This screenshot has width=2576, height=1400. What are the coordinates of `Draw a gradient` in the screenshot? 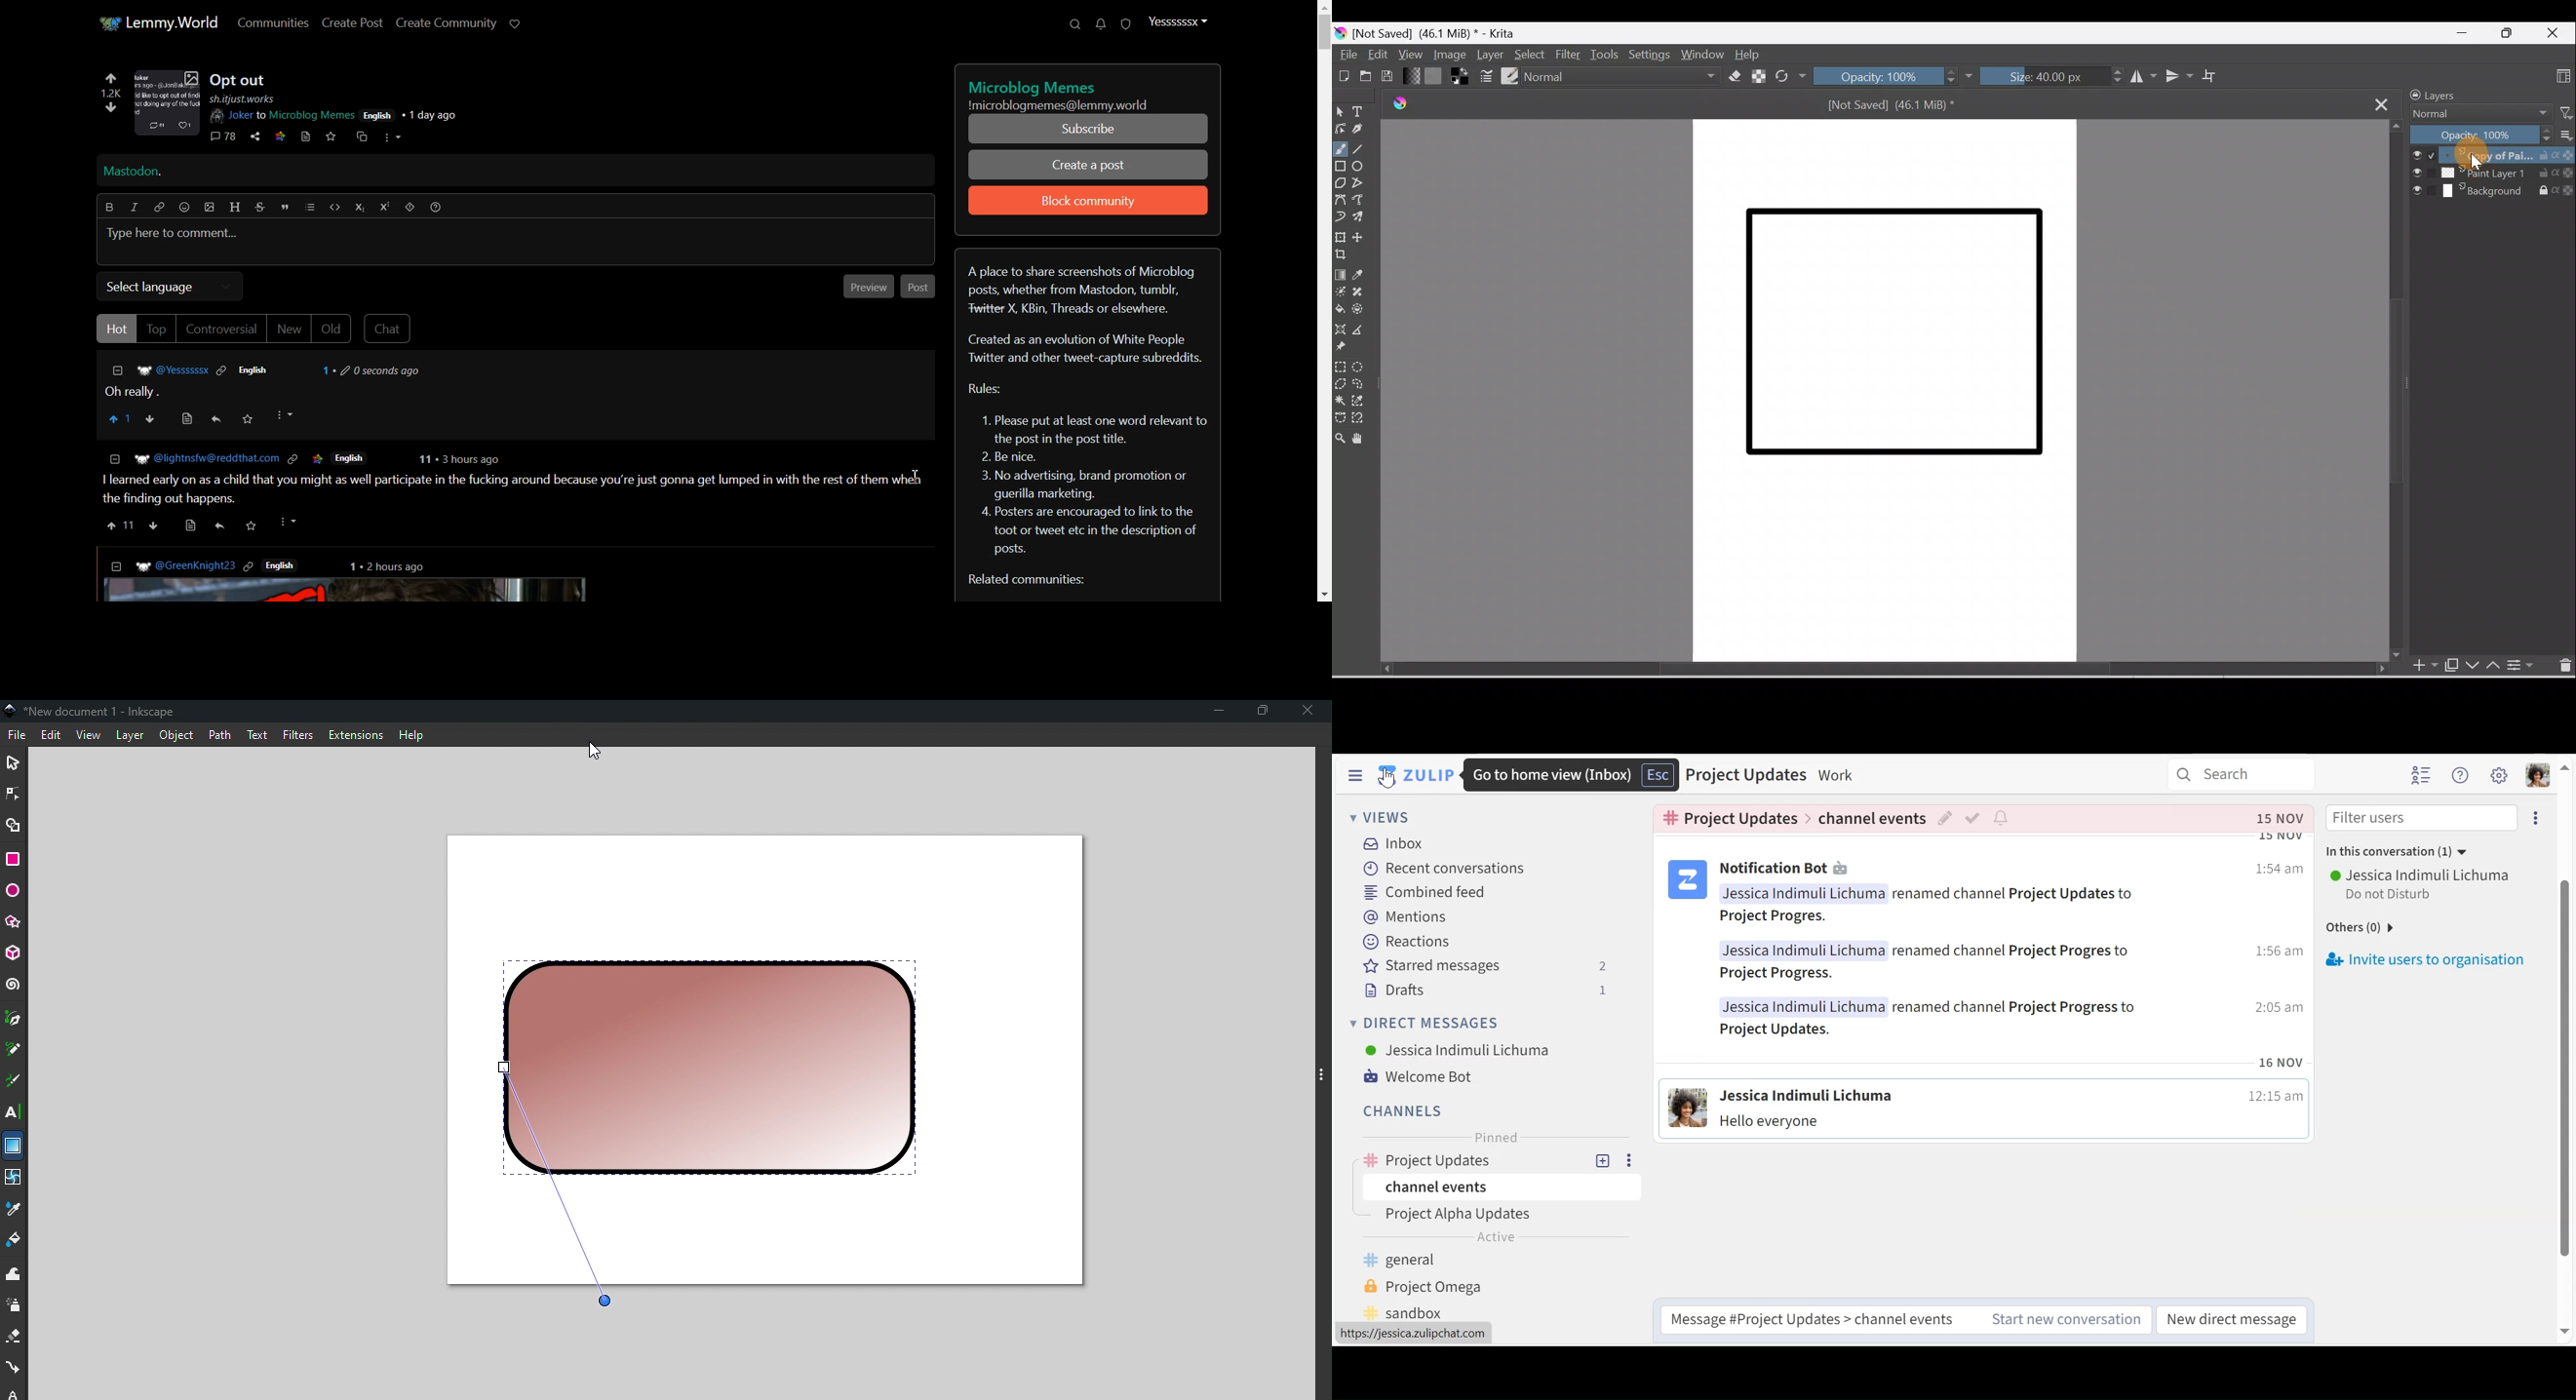 It's located at (1341, 275).